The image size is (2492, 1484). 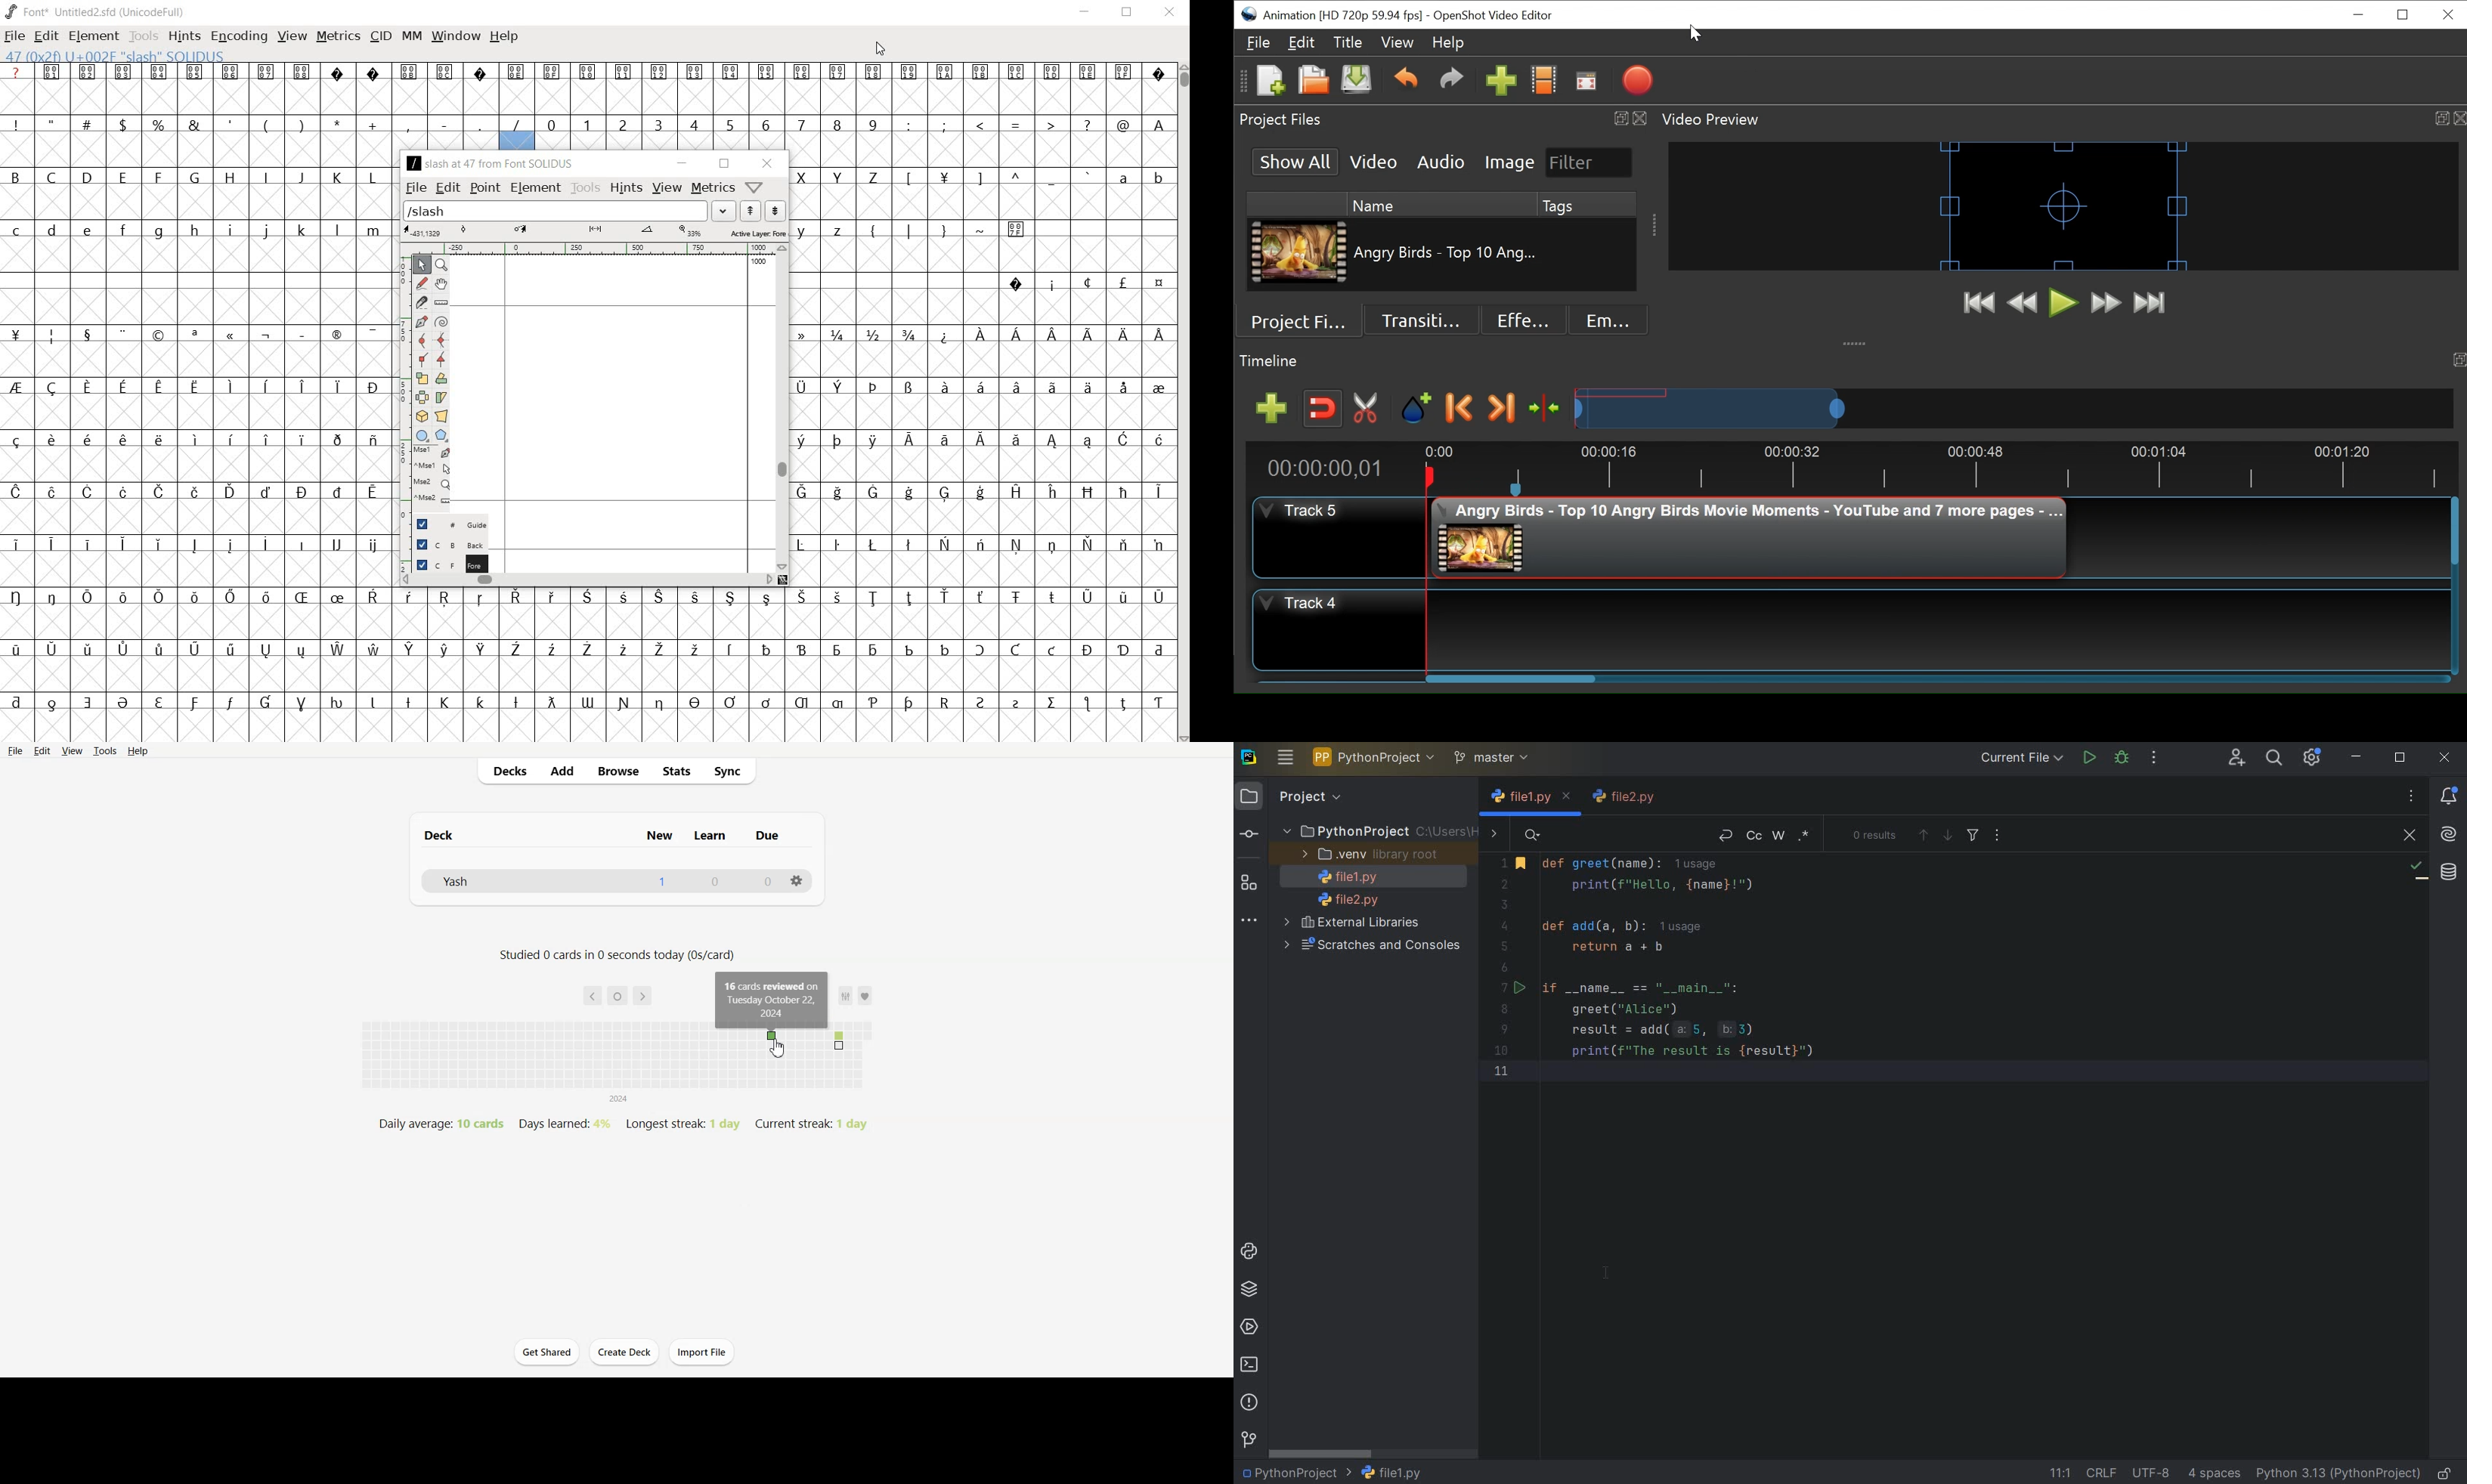 What do you see at coordinates (838, 1041) in the screenshot?
I see `number of cards reviewed` at bounding box center [838, 1041].